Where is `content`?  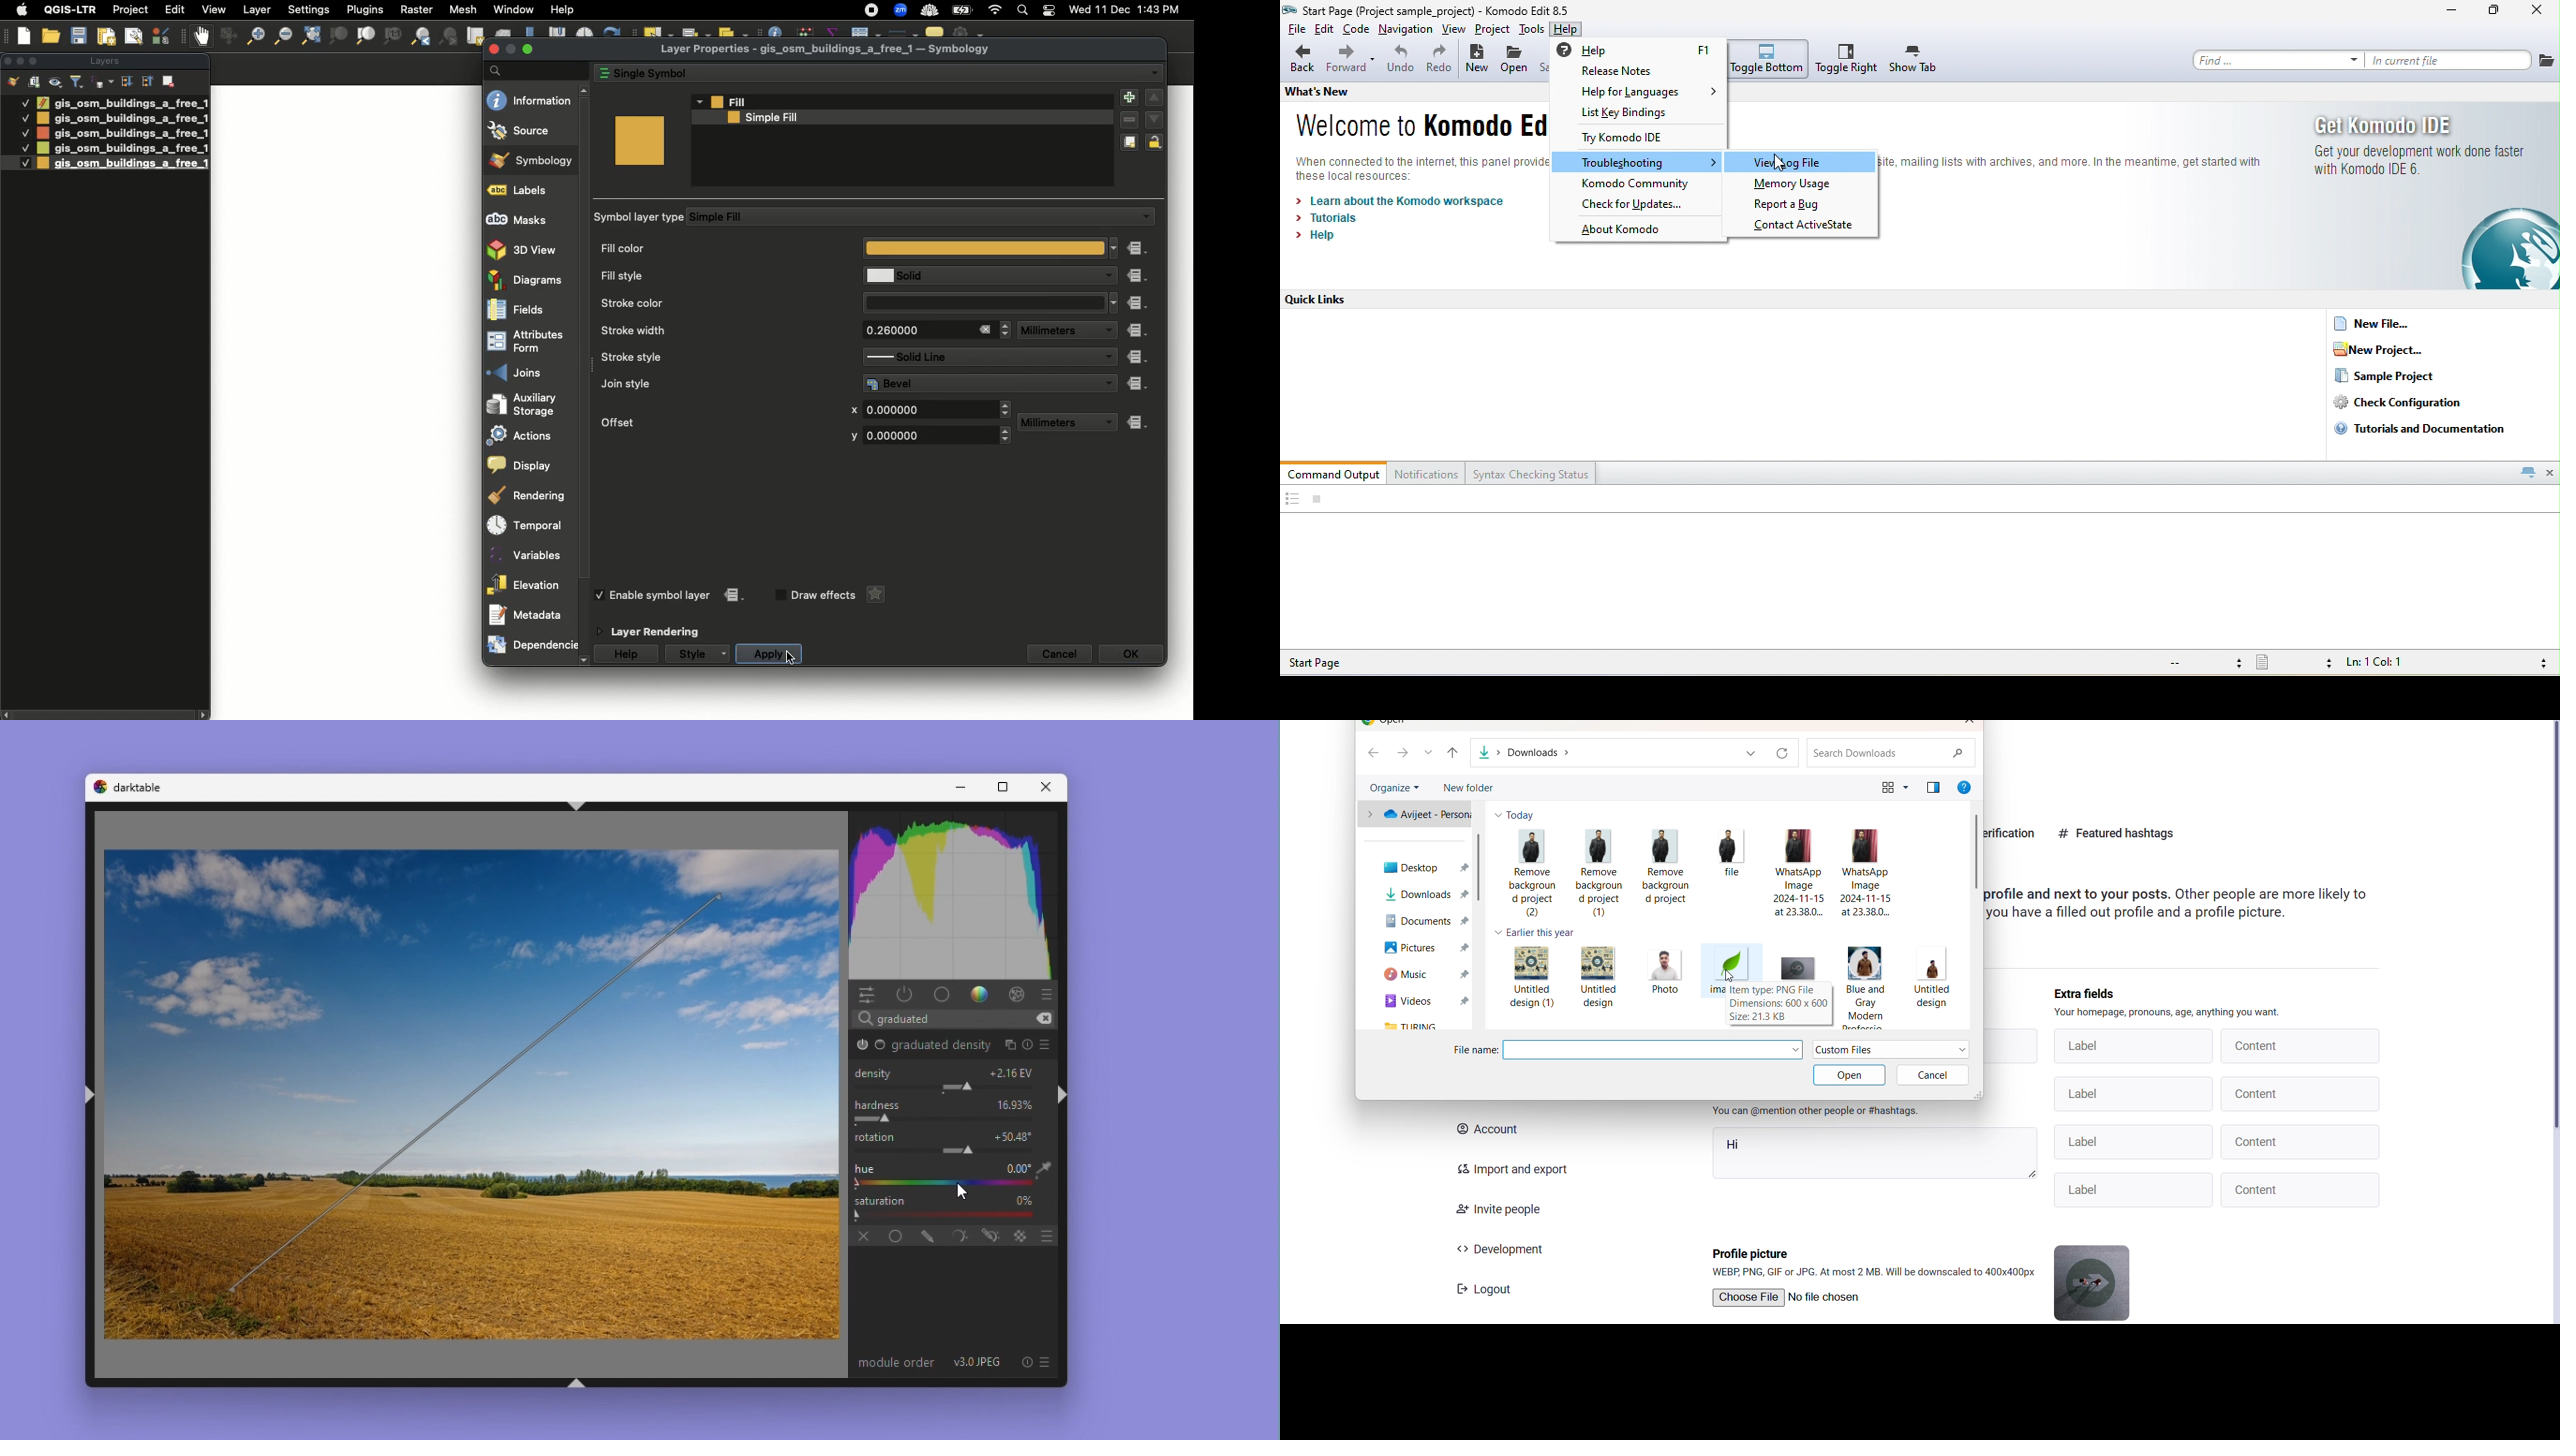 content is located at coordinates (2299, 1045).